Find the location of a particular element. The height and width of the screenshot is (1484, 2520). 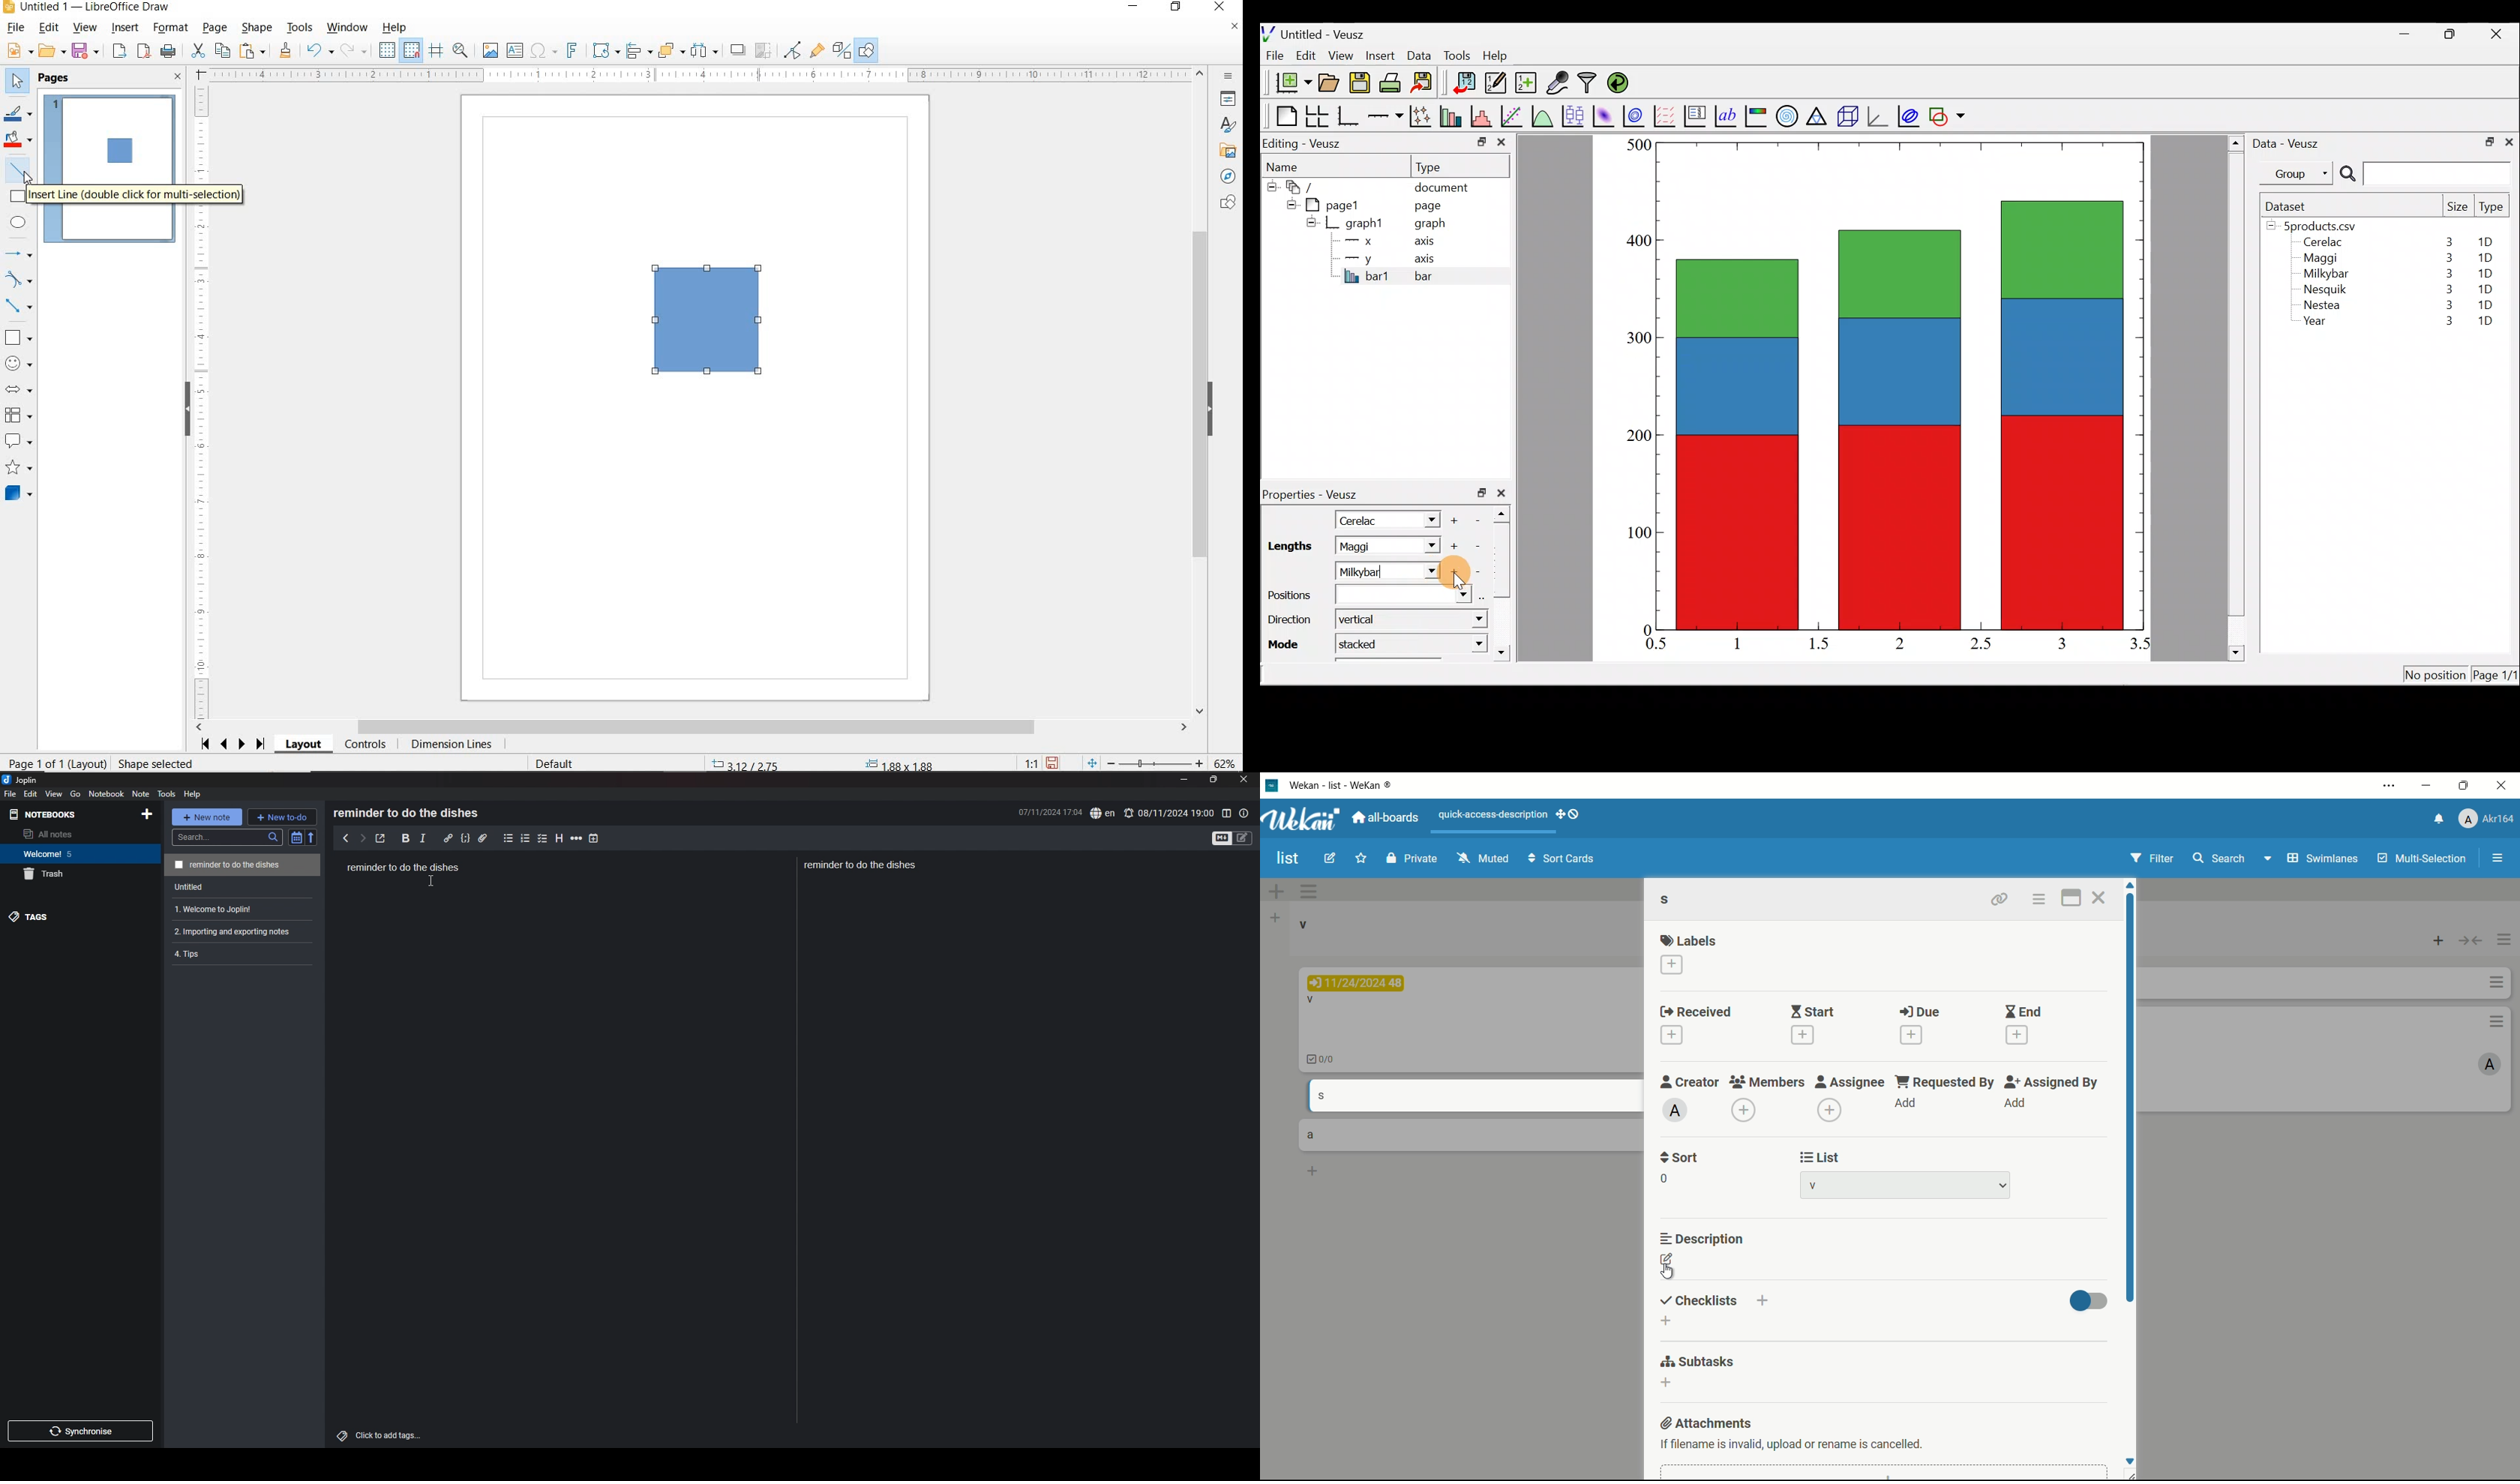

alarm time is located at coordinates (1176, 813).